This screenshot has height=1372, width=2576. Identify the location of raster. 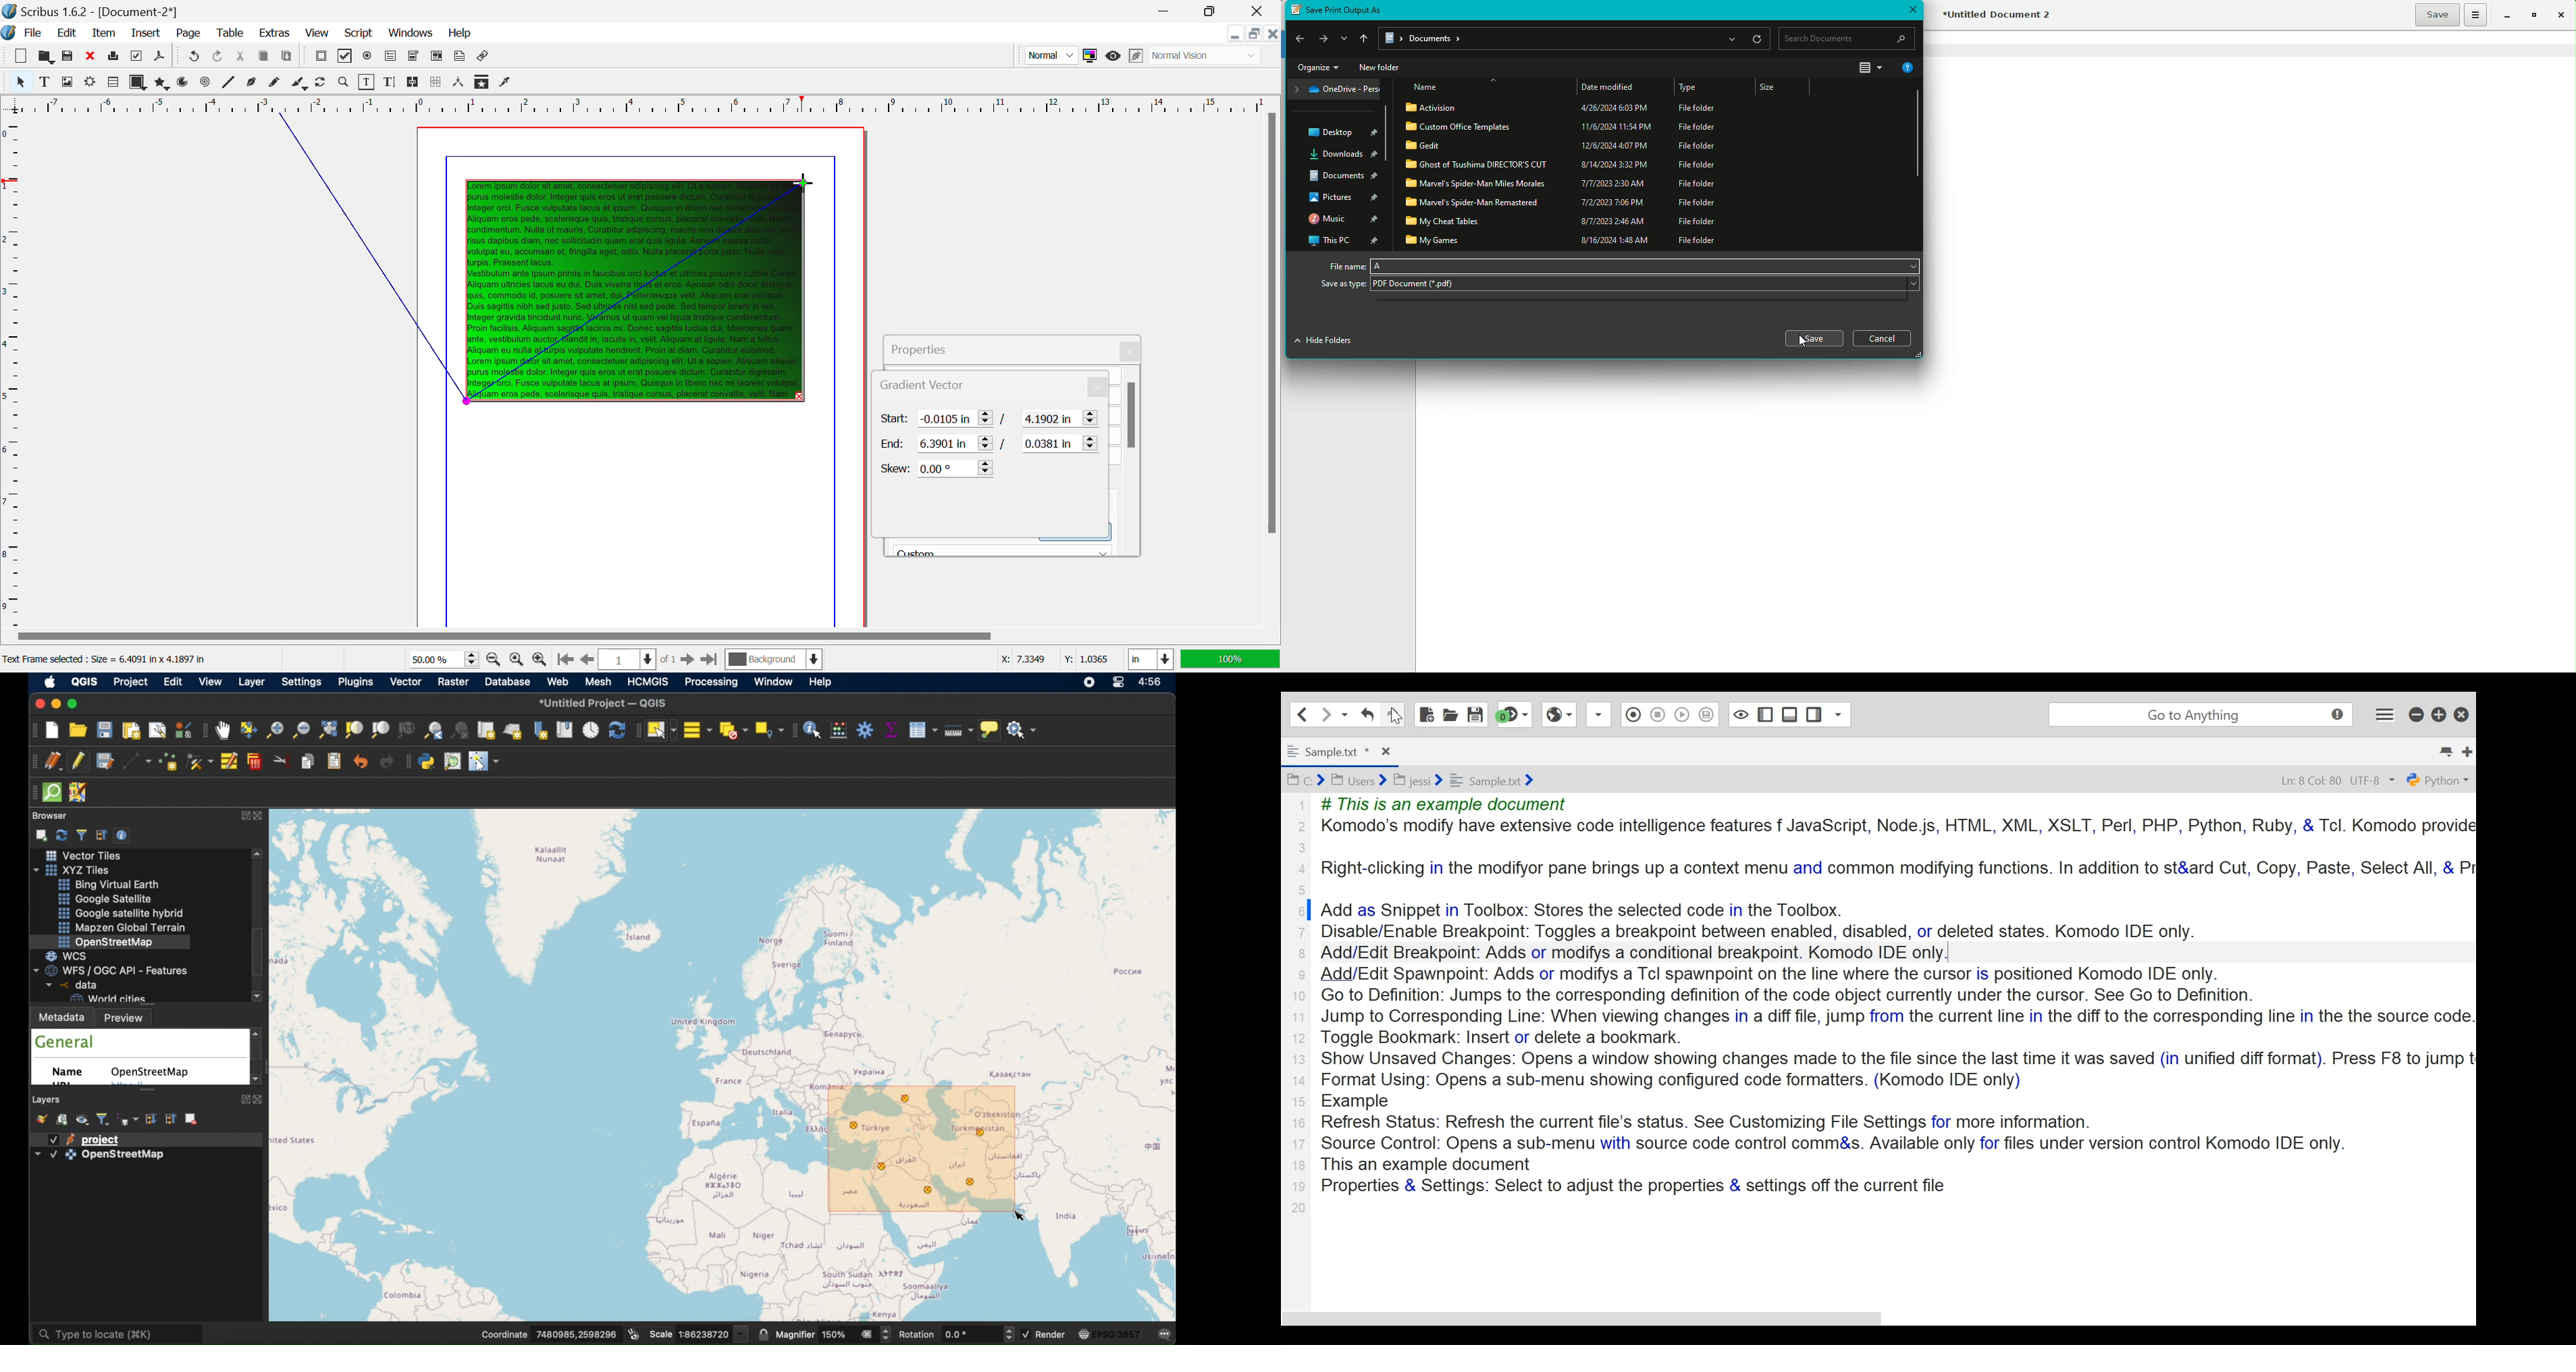
(454, 681).